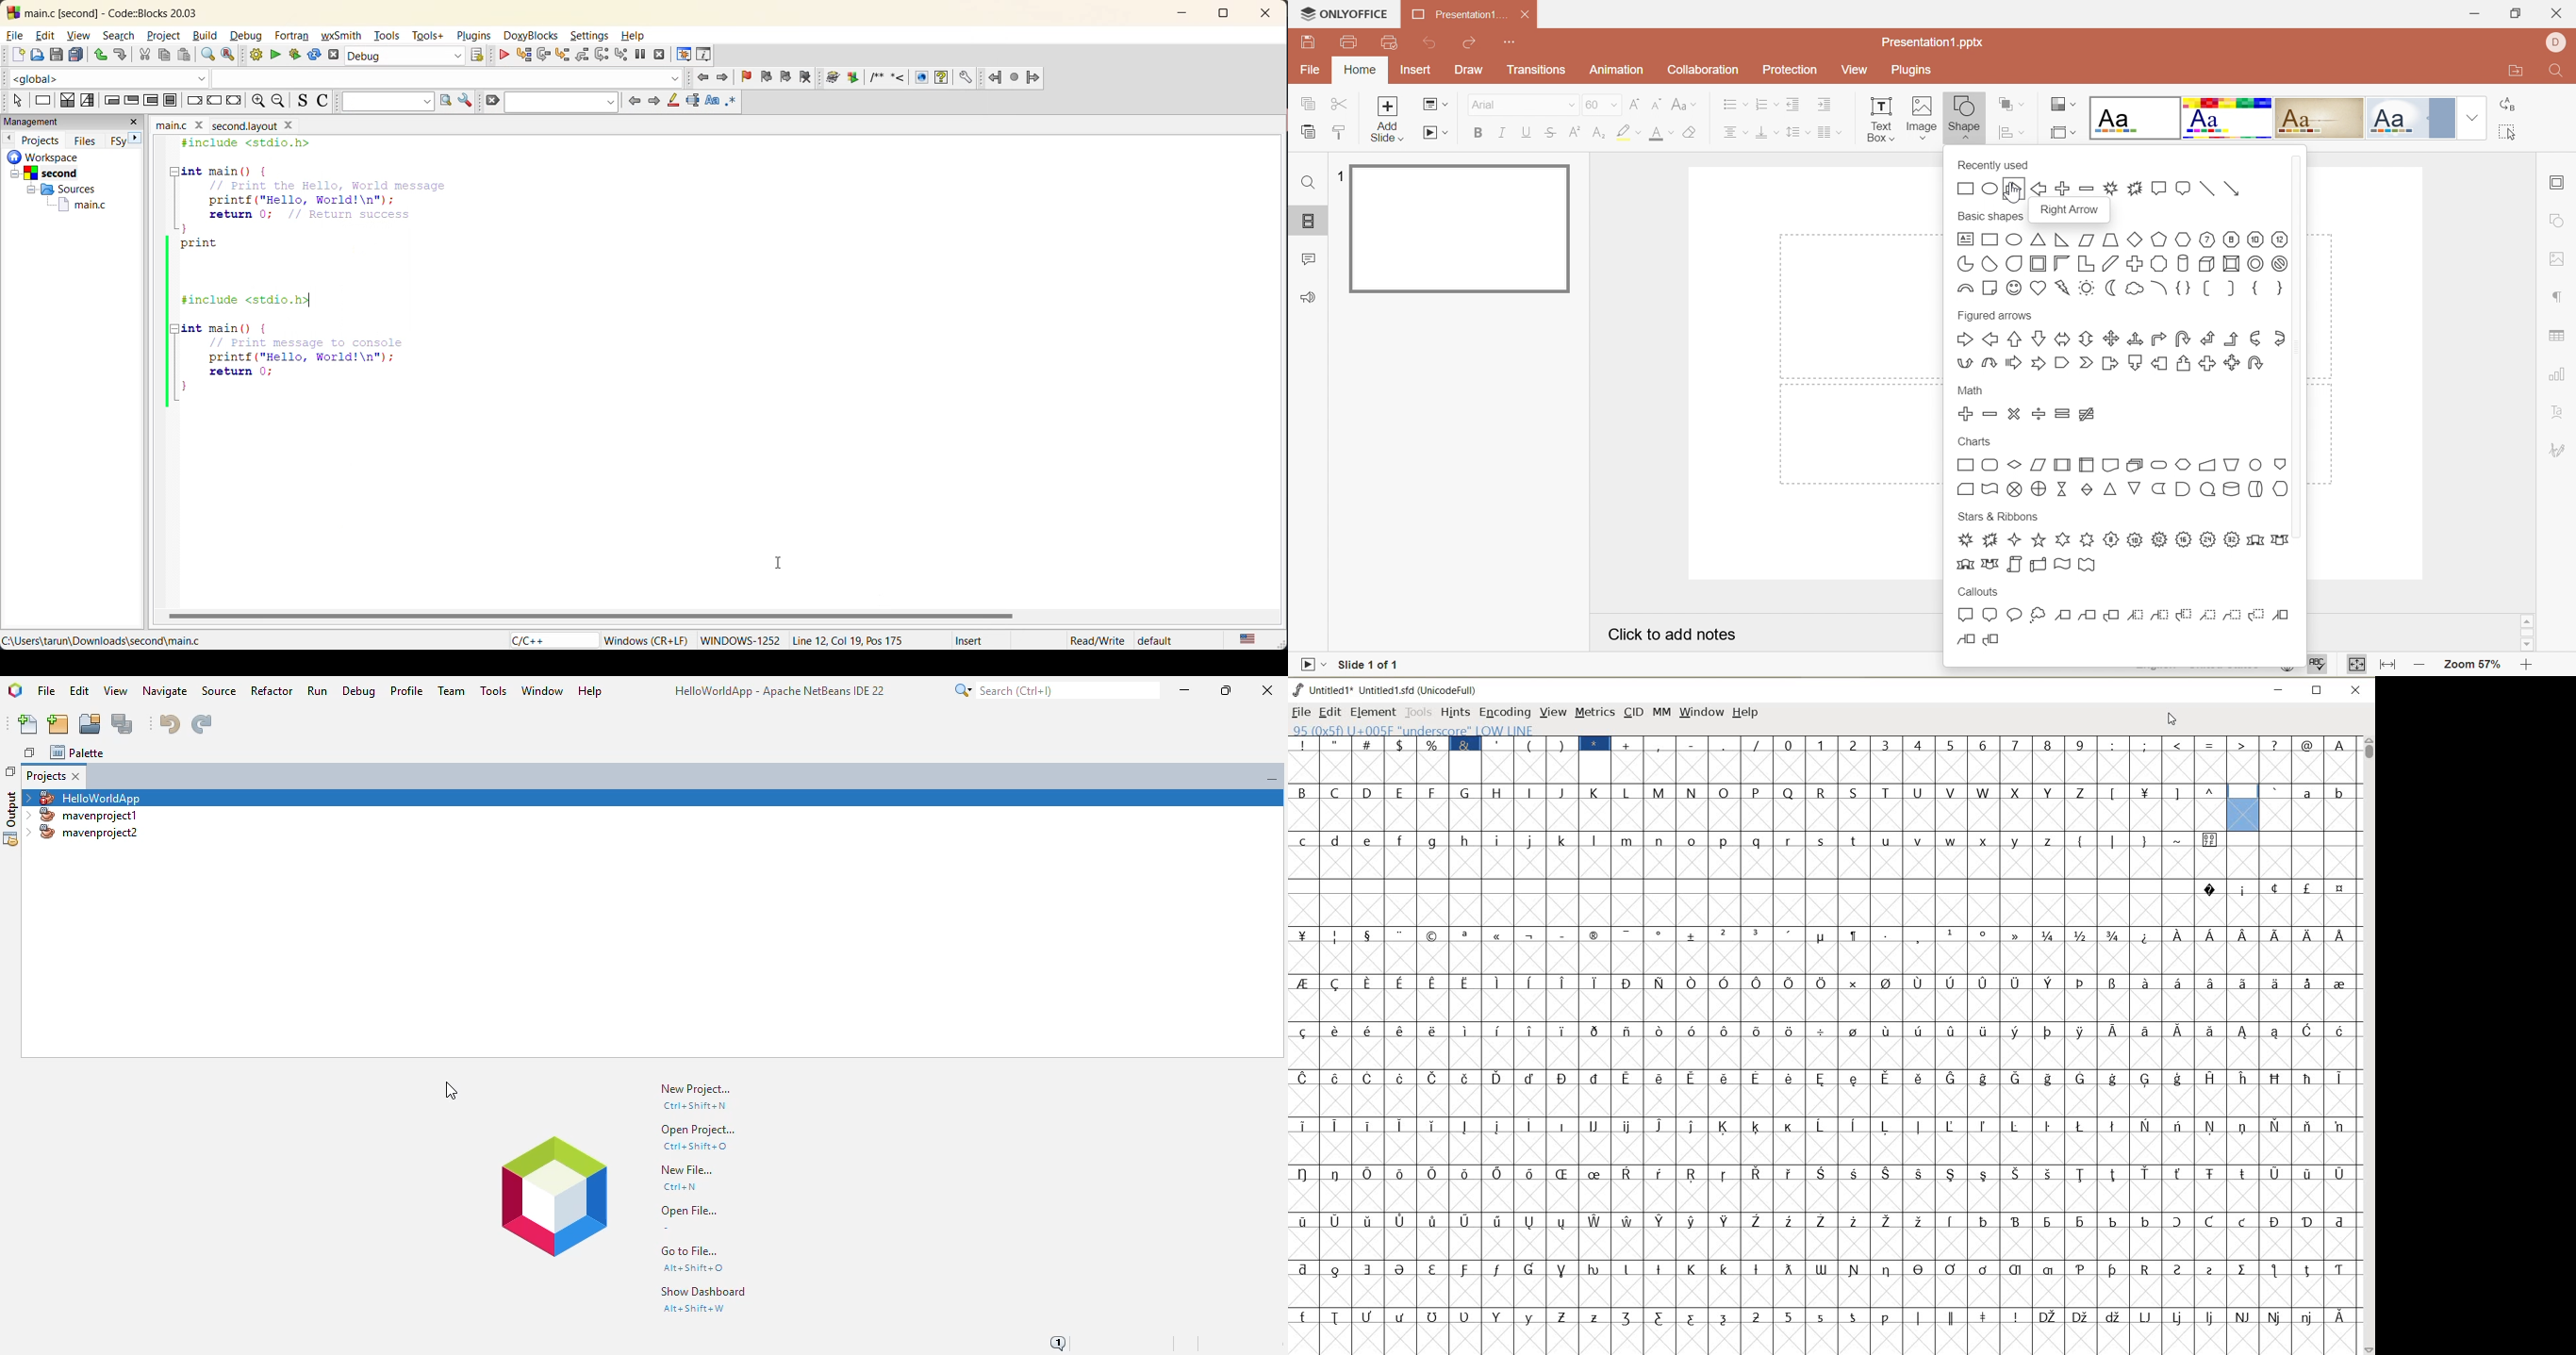  What do you see at coordinates (1182, 14) in the screenshot?
I see `minimize` at bounding box center [1182, 14].